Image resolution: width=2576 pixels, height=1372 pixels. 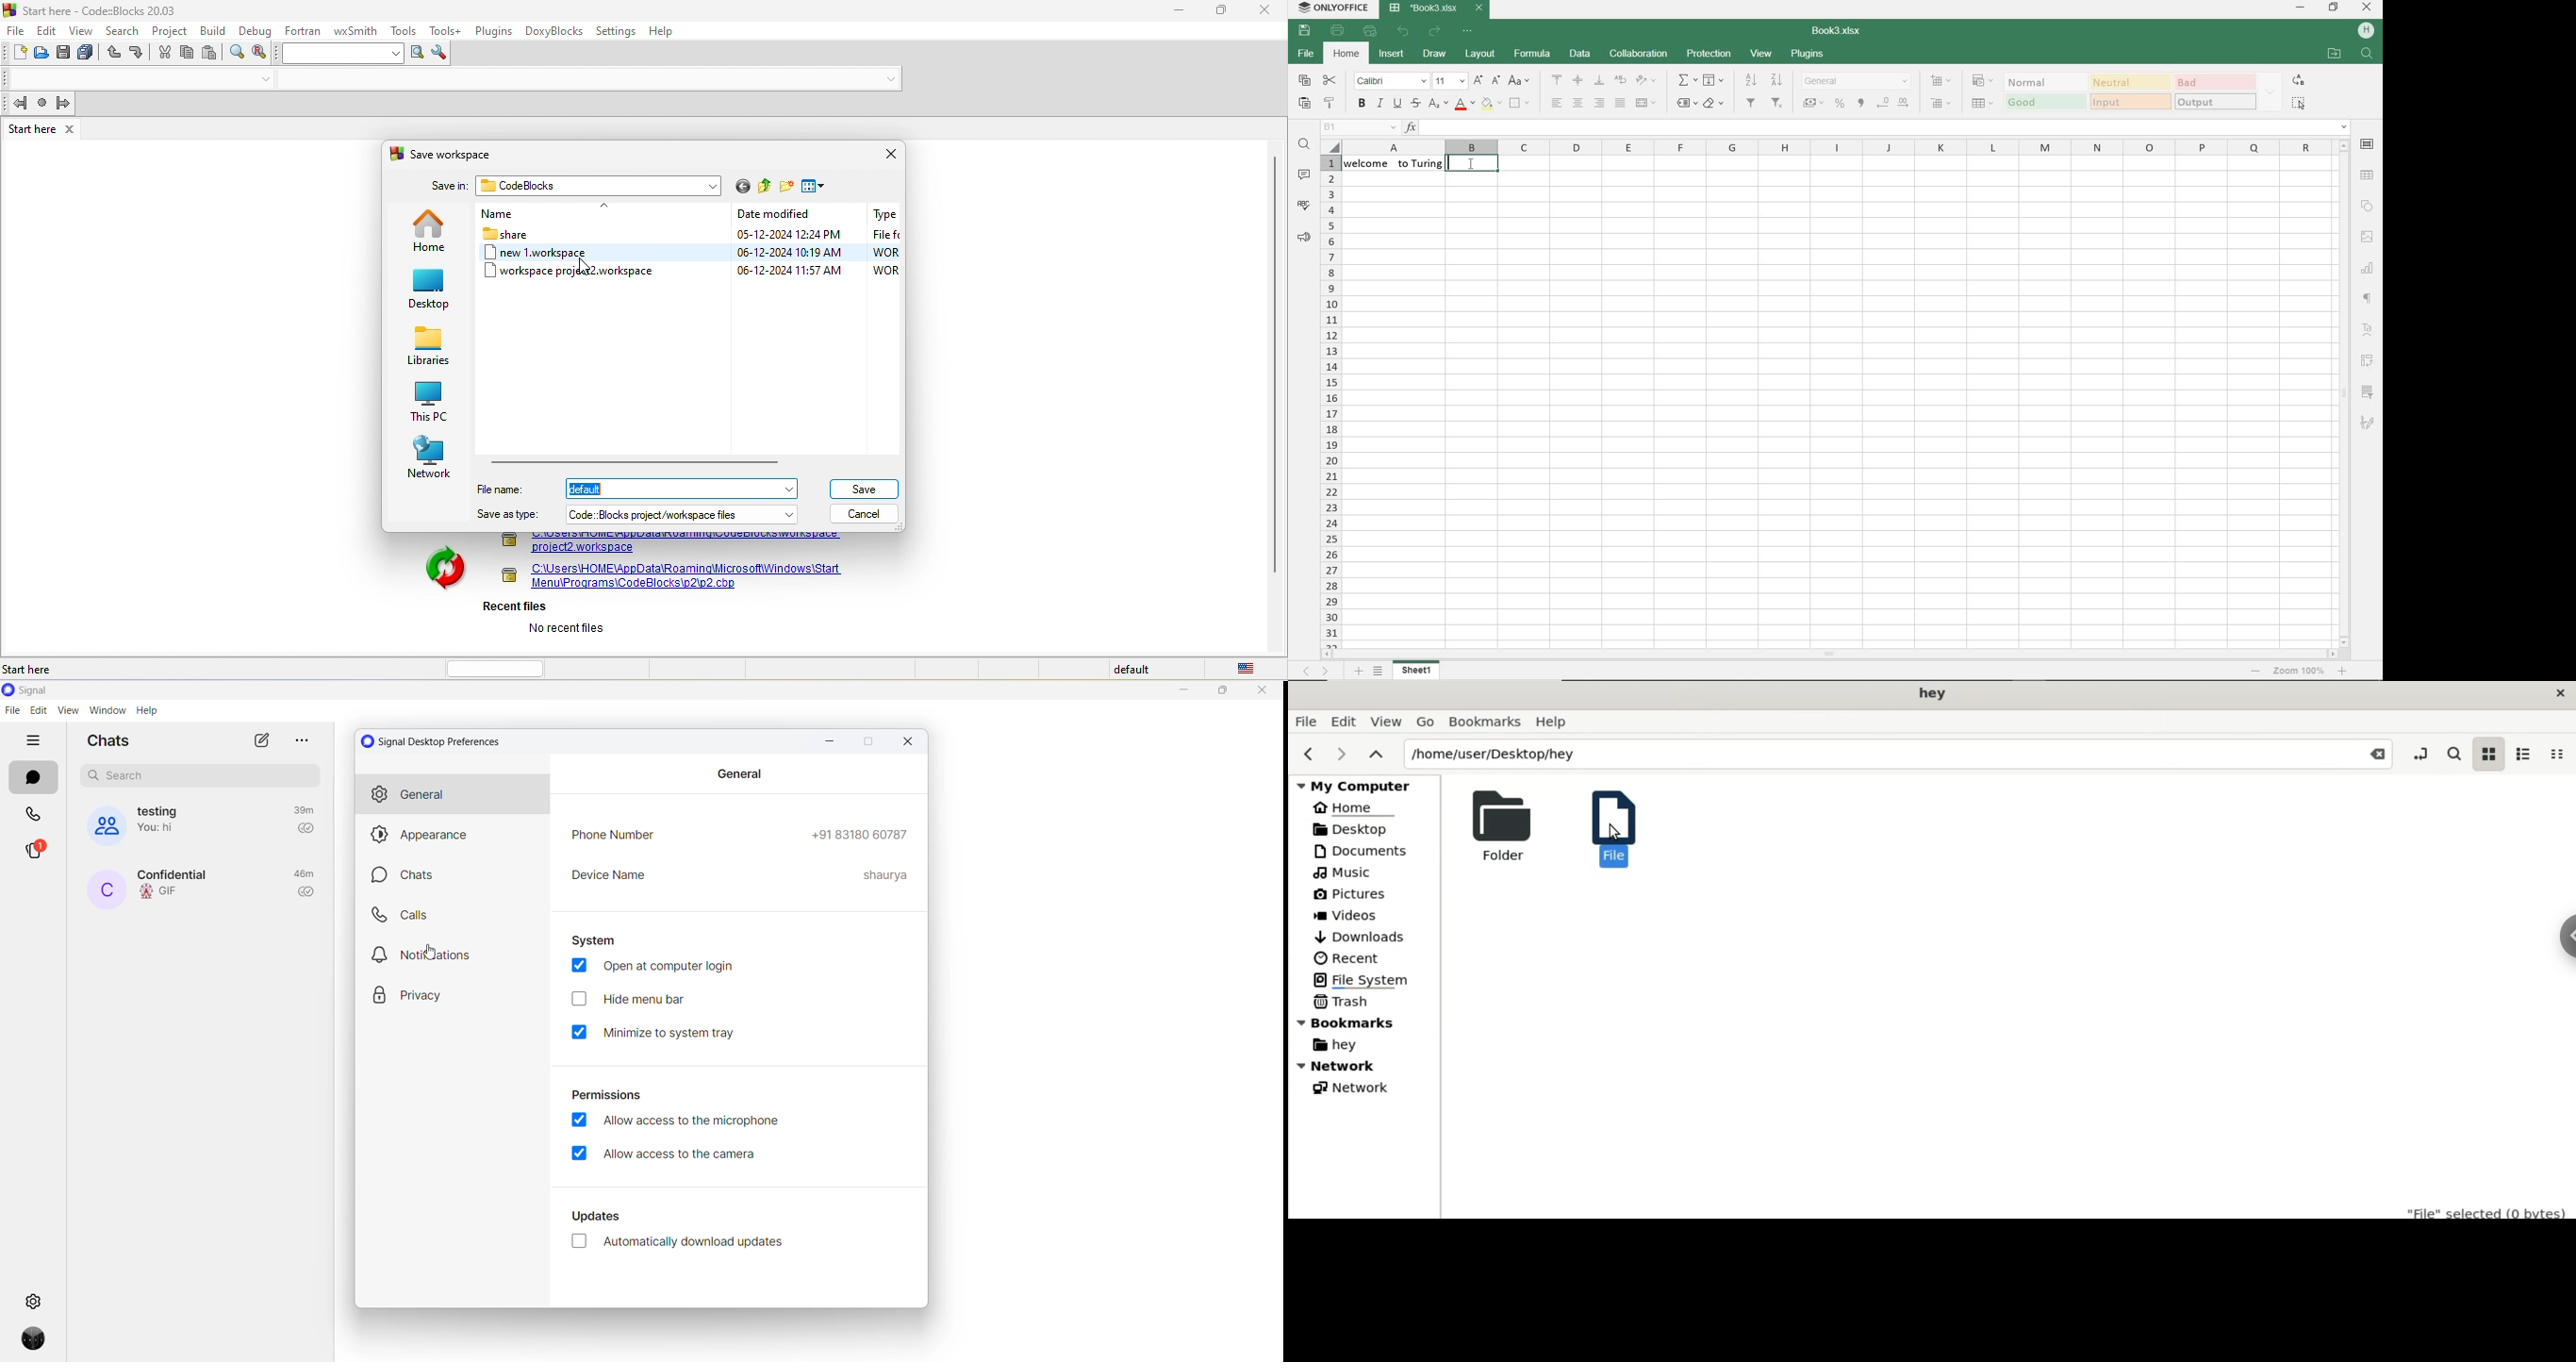 What do you see at coordinates (1620, 102) in the screenshot?
I see `justified` at bounding box center [1620, 102].